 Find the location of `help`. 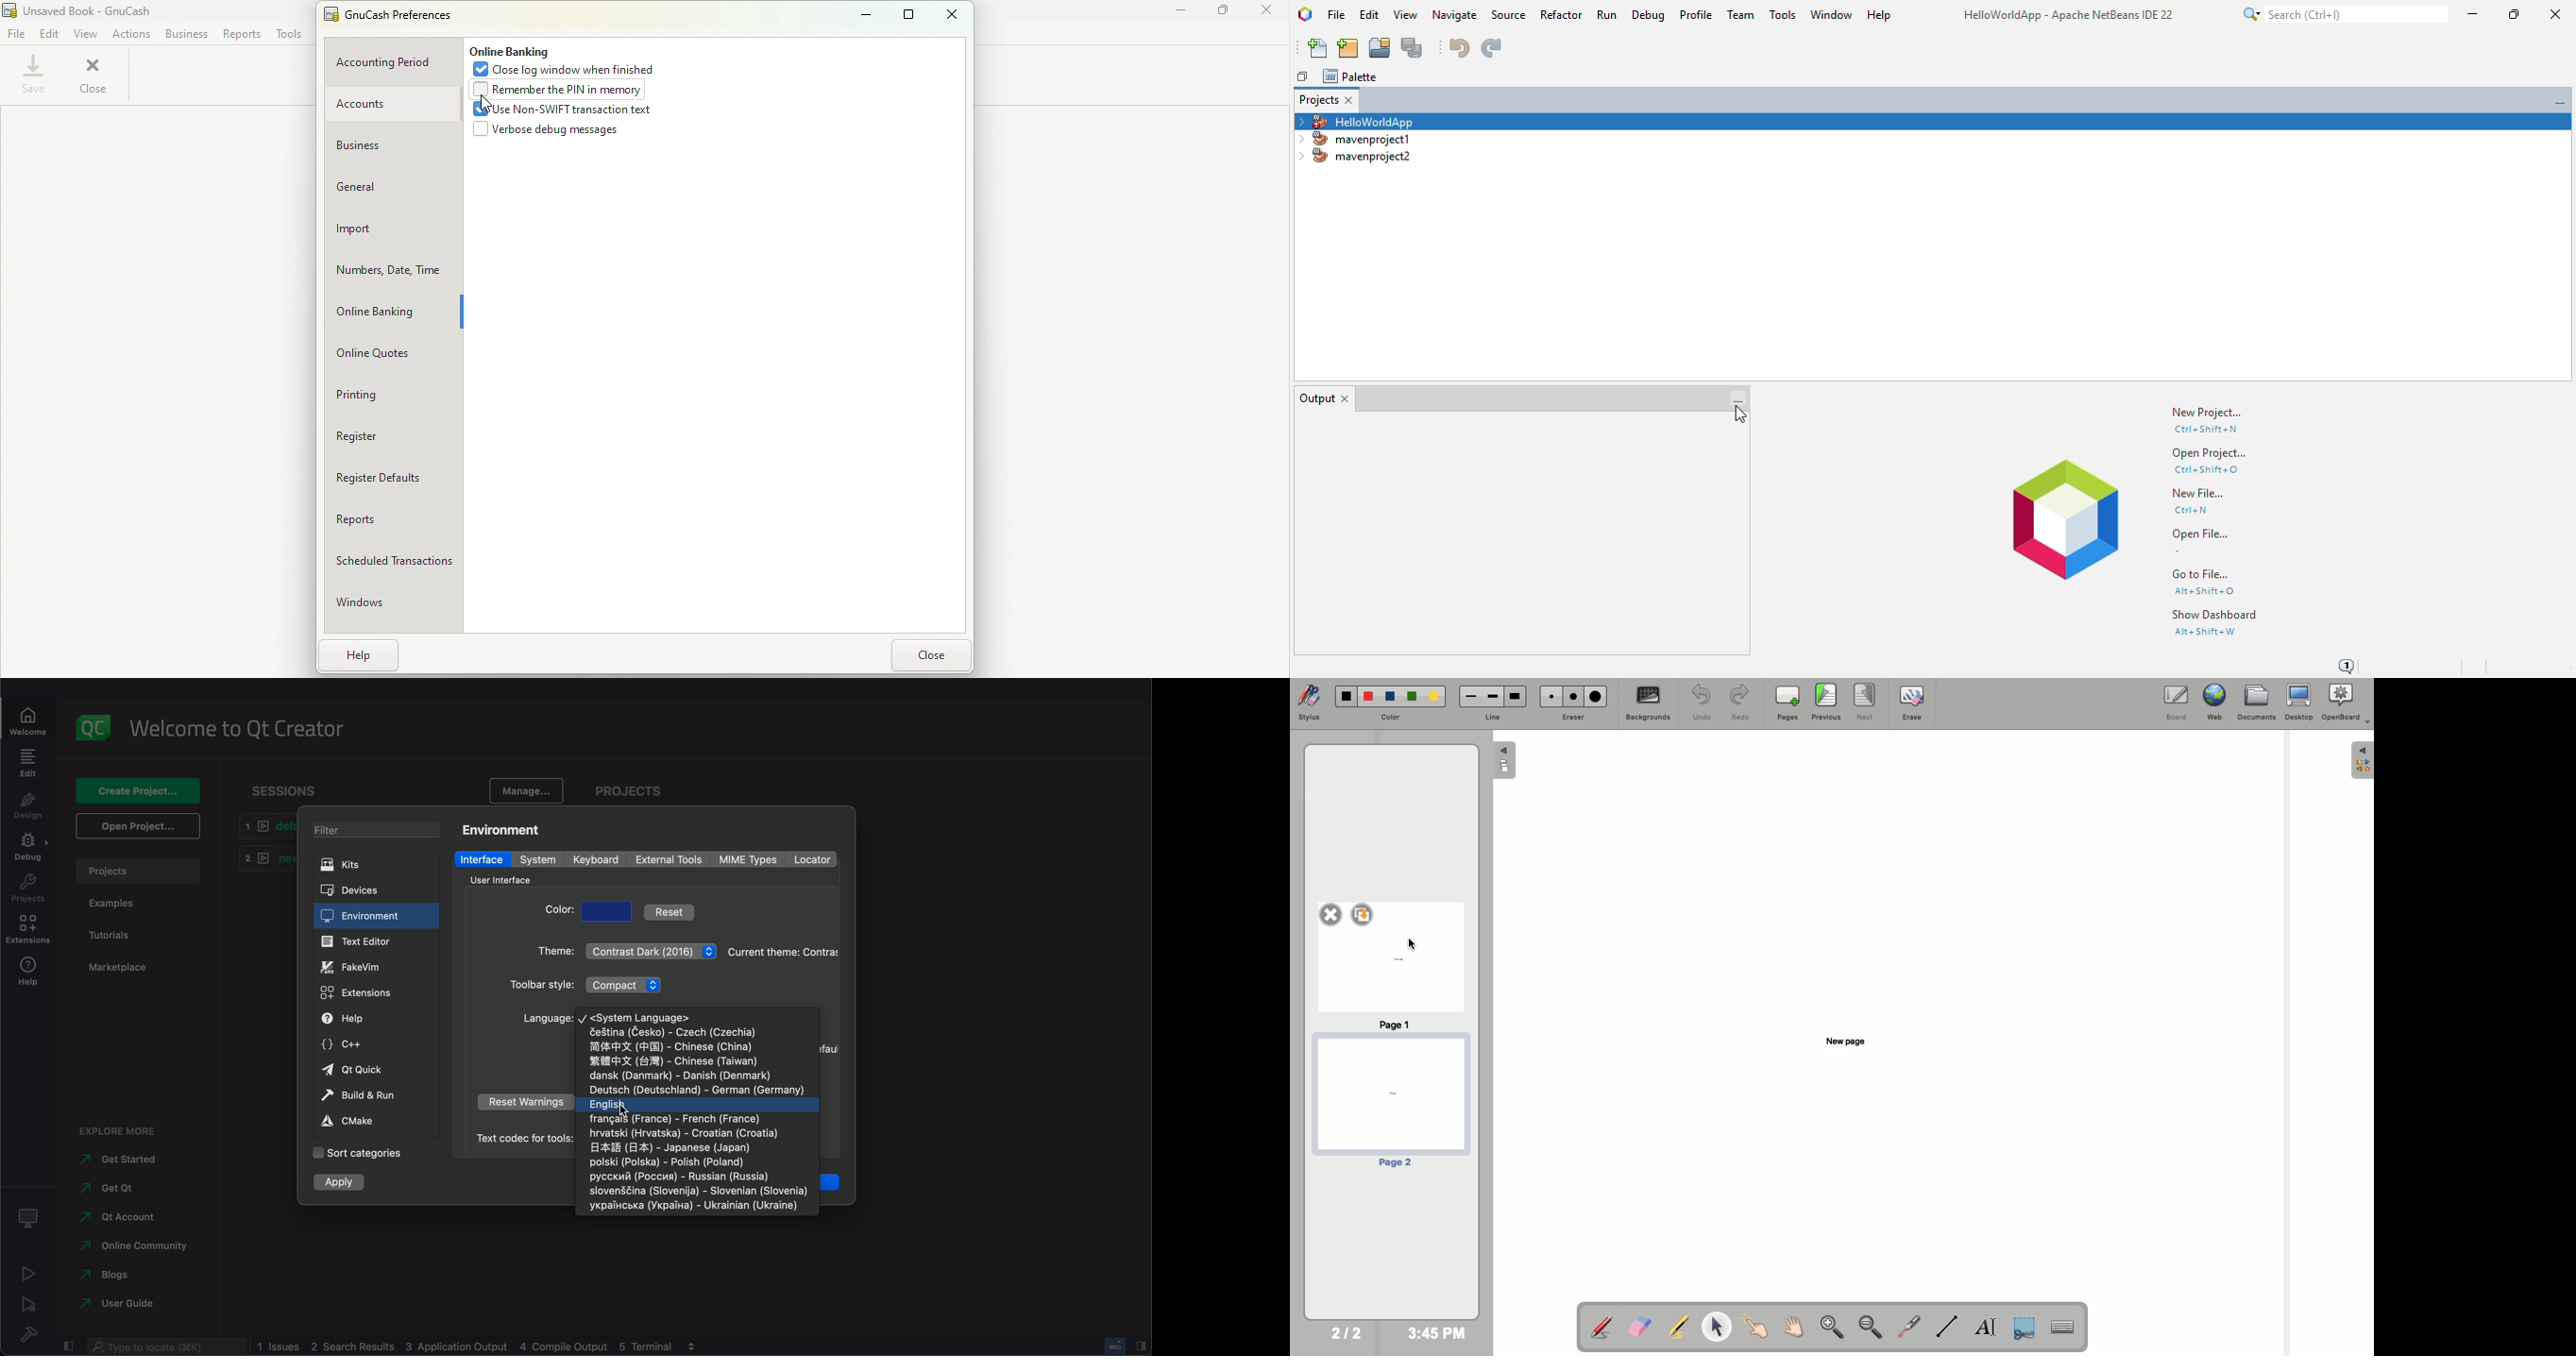

help is located at coordinates (29, 973).